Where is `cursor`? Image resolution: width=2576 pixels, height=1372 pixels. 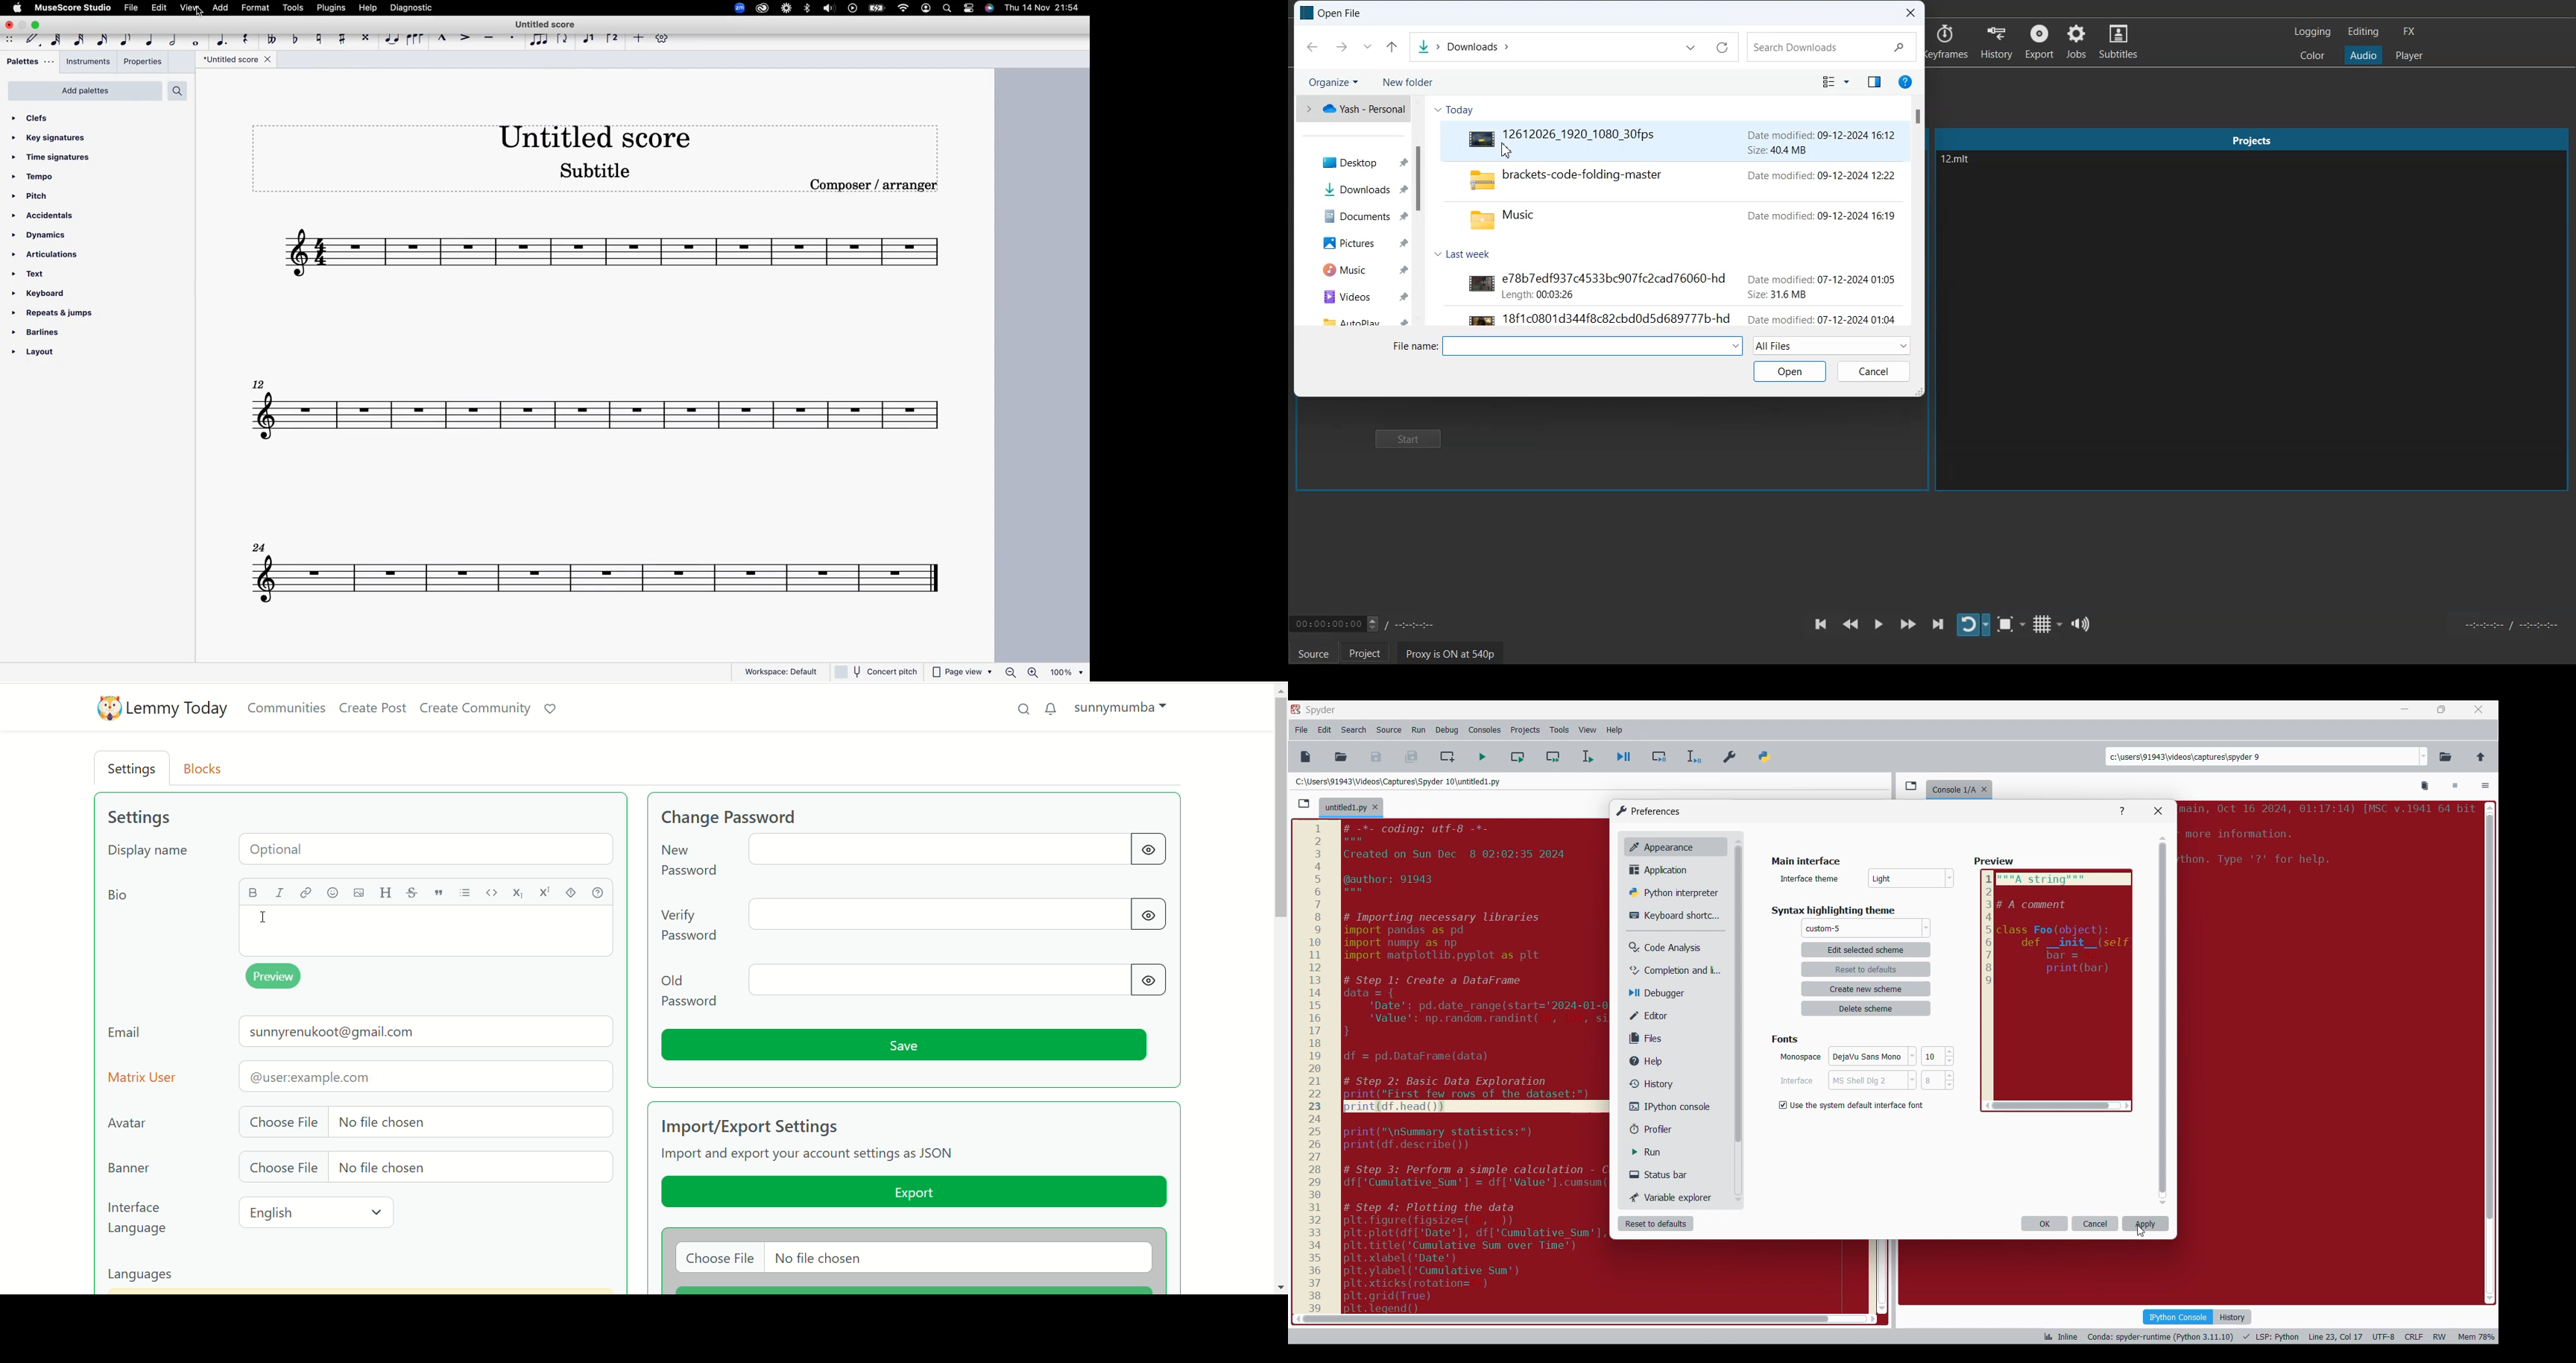
cursor is located at coordinates (1499, 160).